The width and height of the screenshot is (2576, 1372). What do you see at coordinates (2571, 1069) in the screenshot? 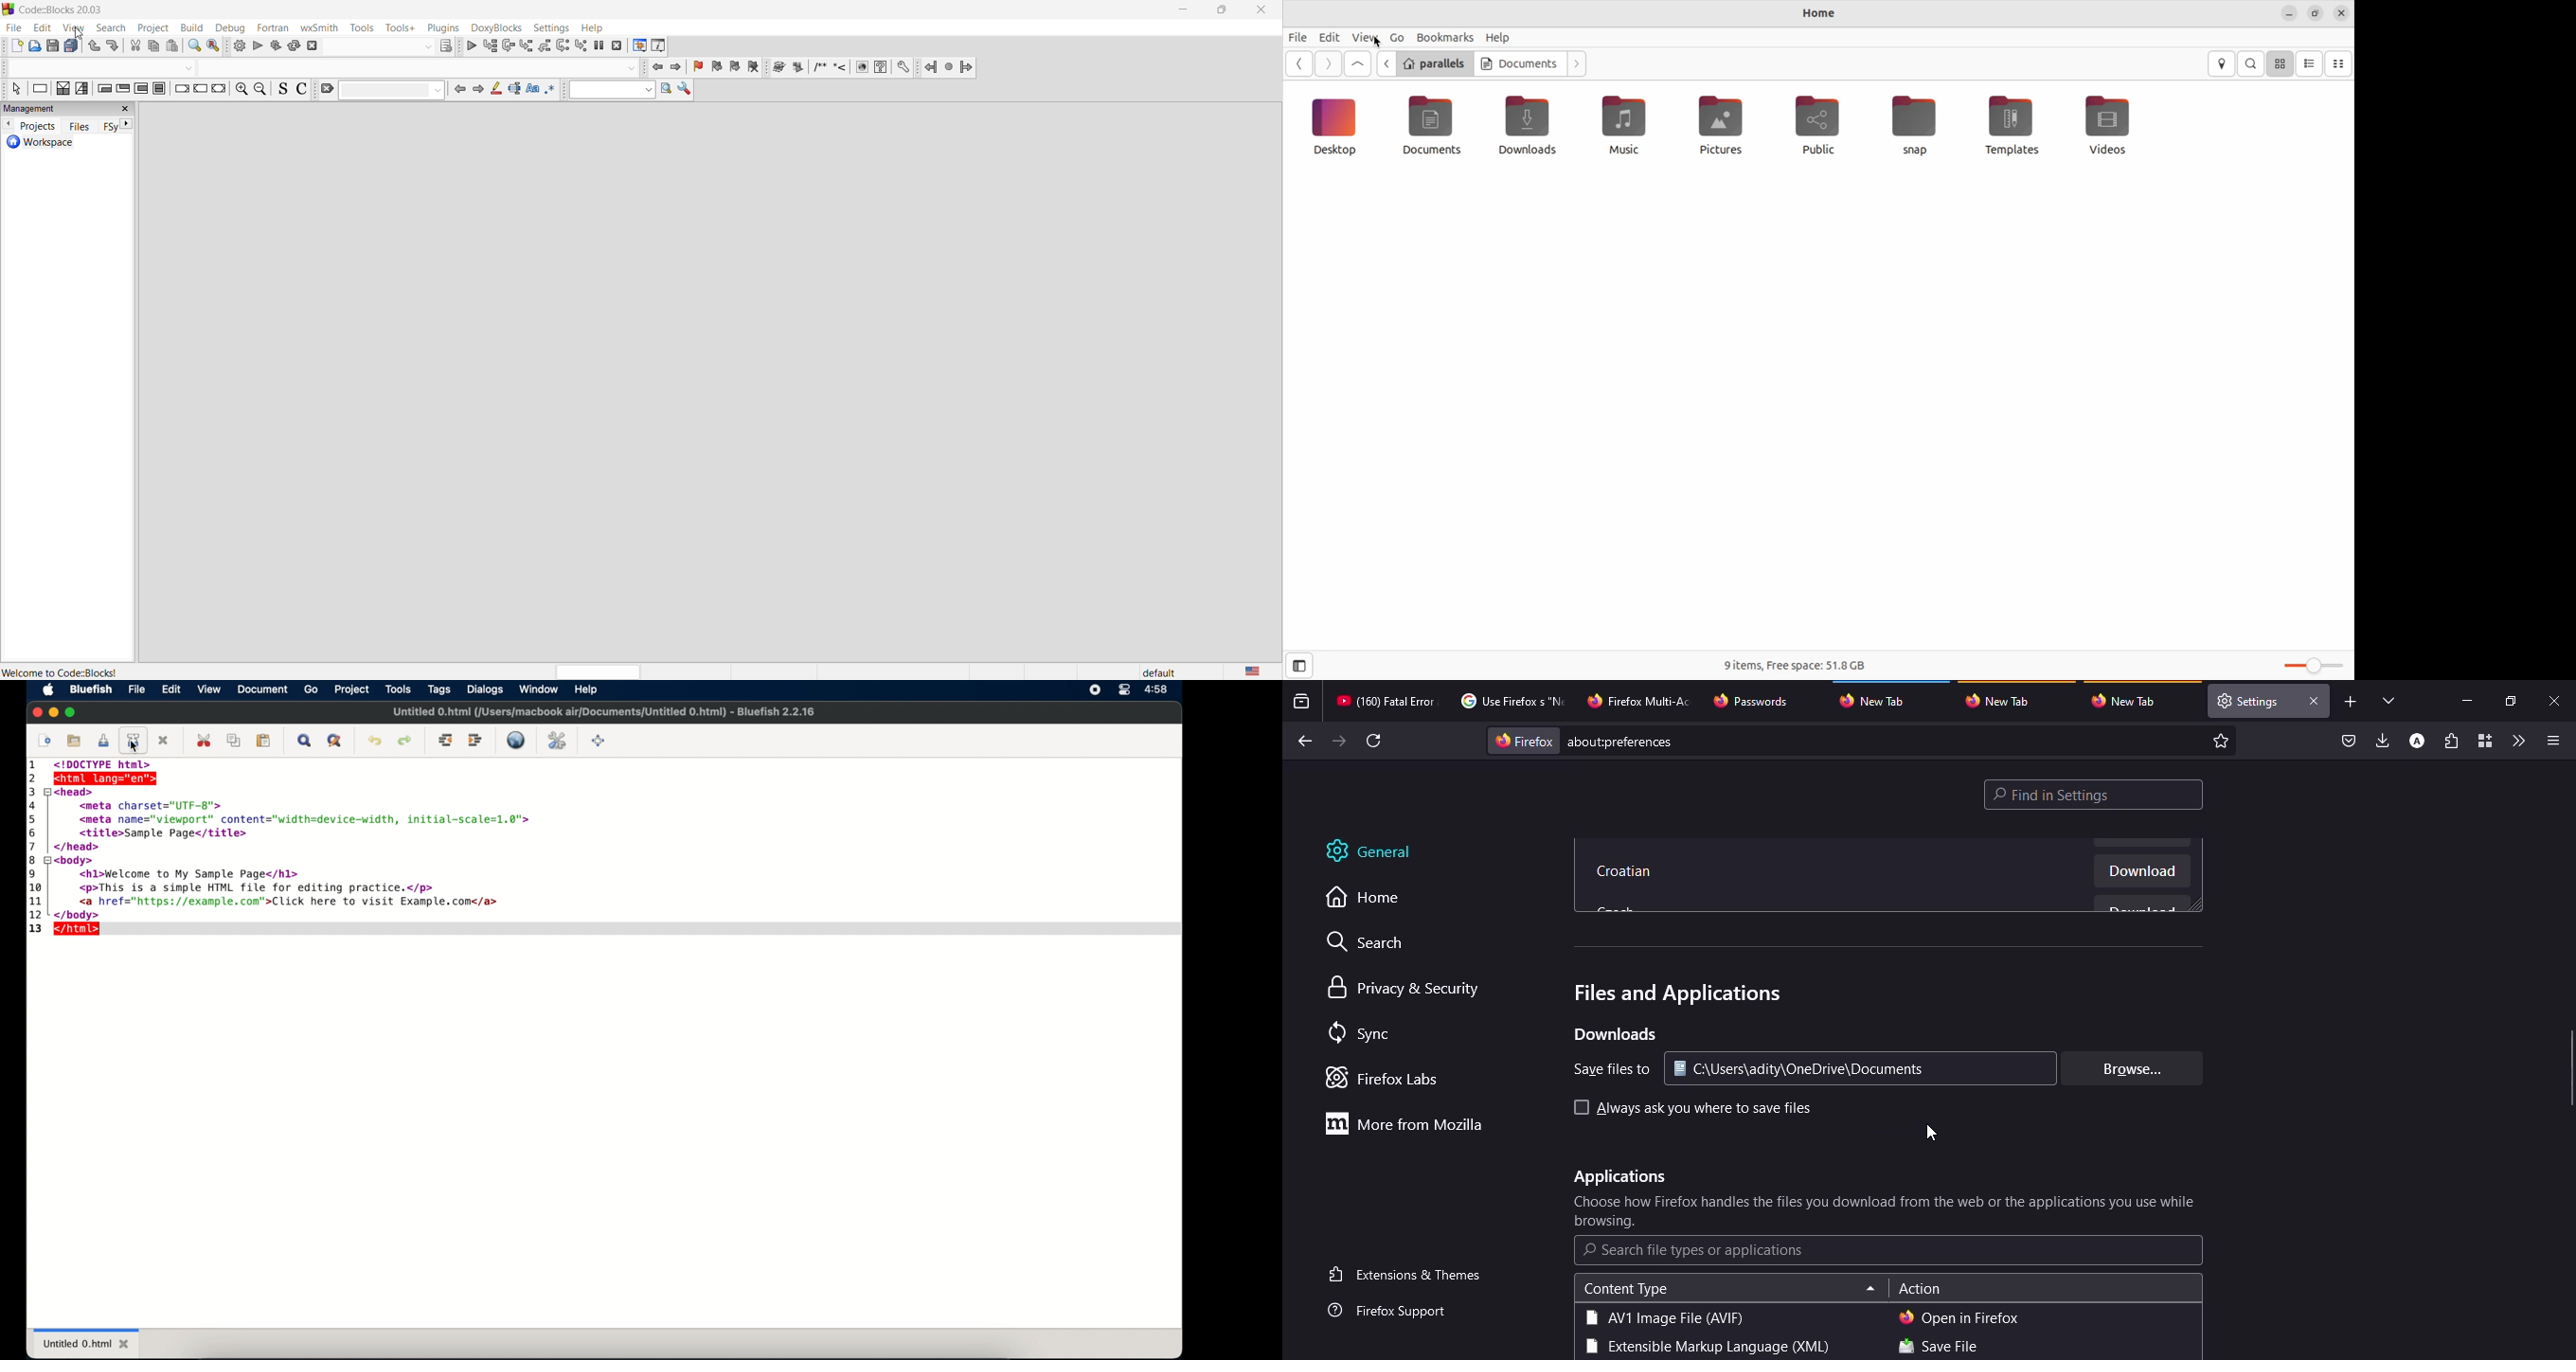
I see `drag to` at bounding box center [2571, 1069].